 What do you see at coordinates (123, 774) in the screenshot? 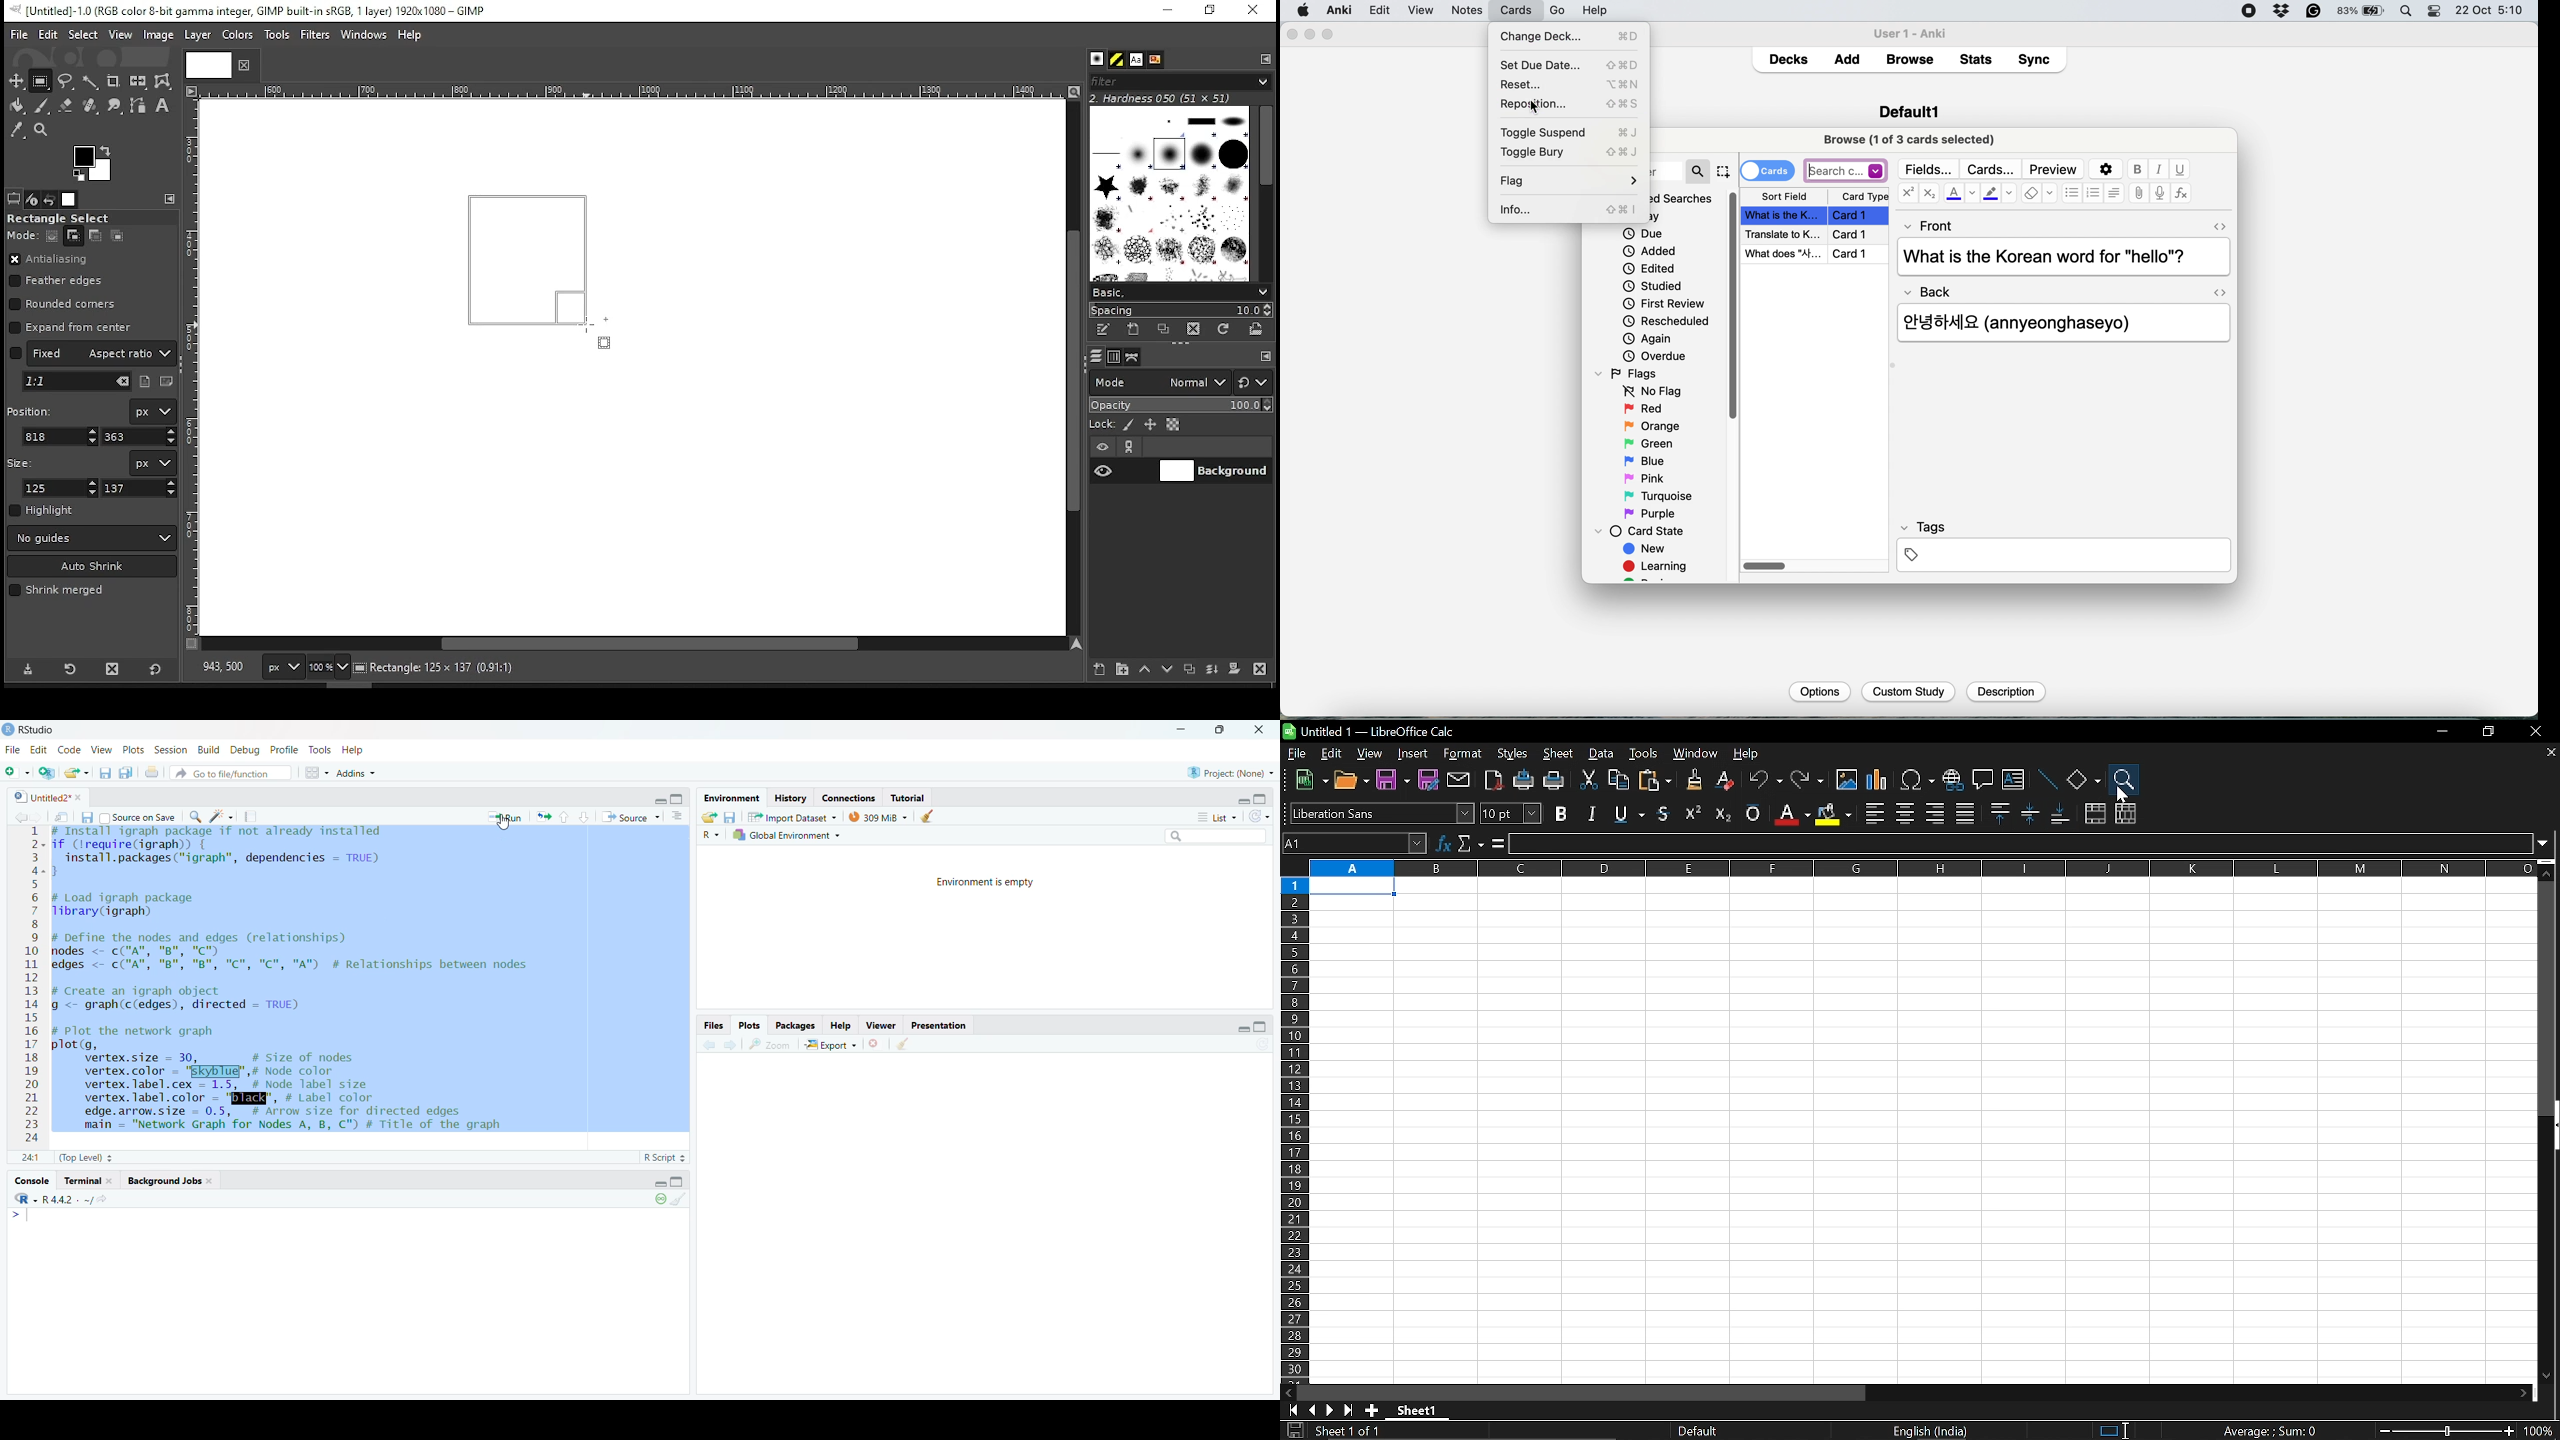
I see `copy` at bounding box center [123, 774].